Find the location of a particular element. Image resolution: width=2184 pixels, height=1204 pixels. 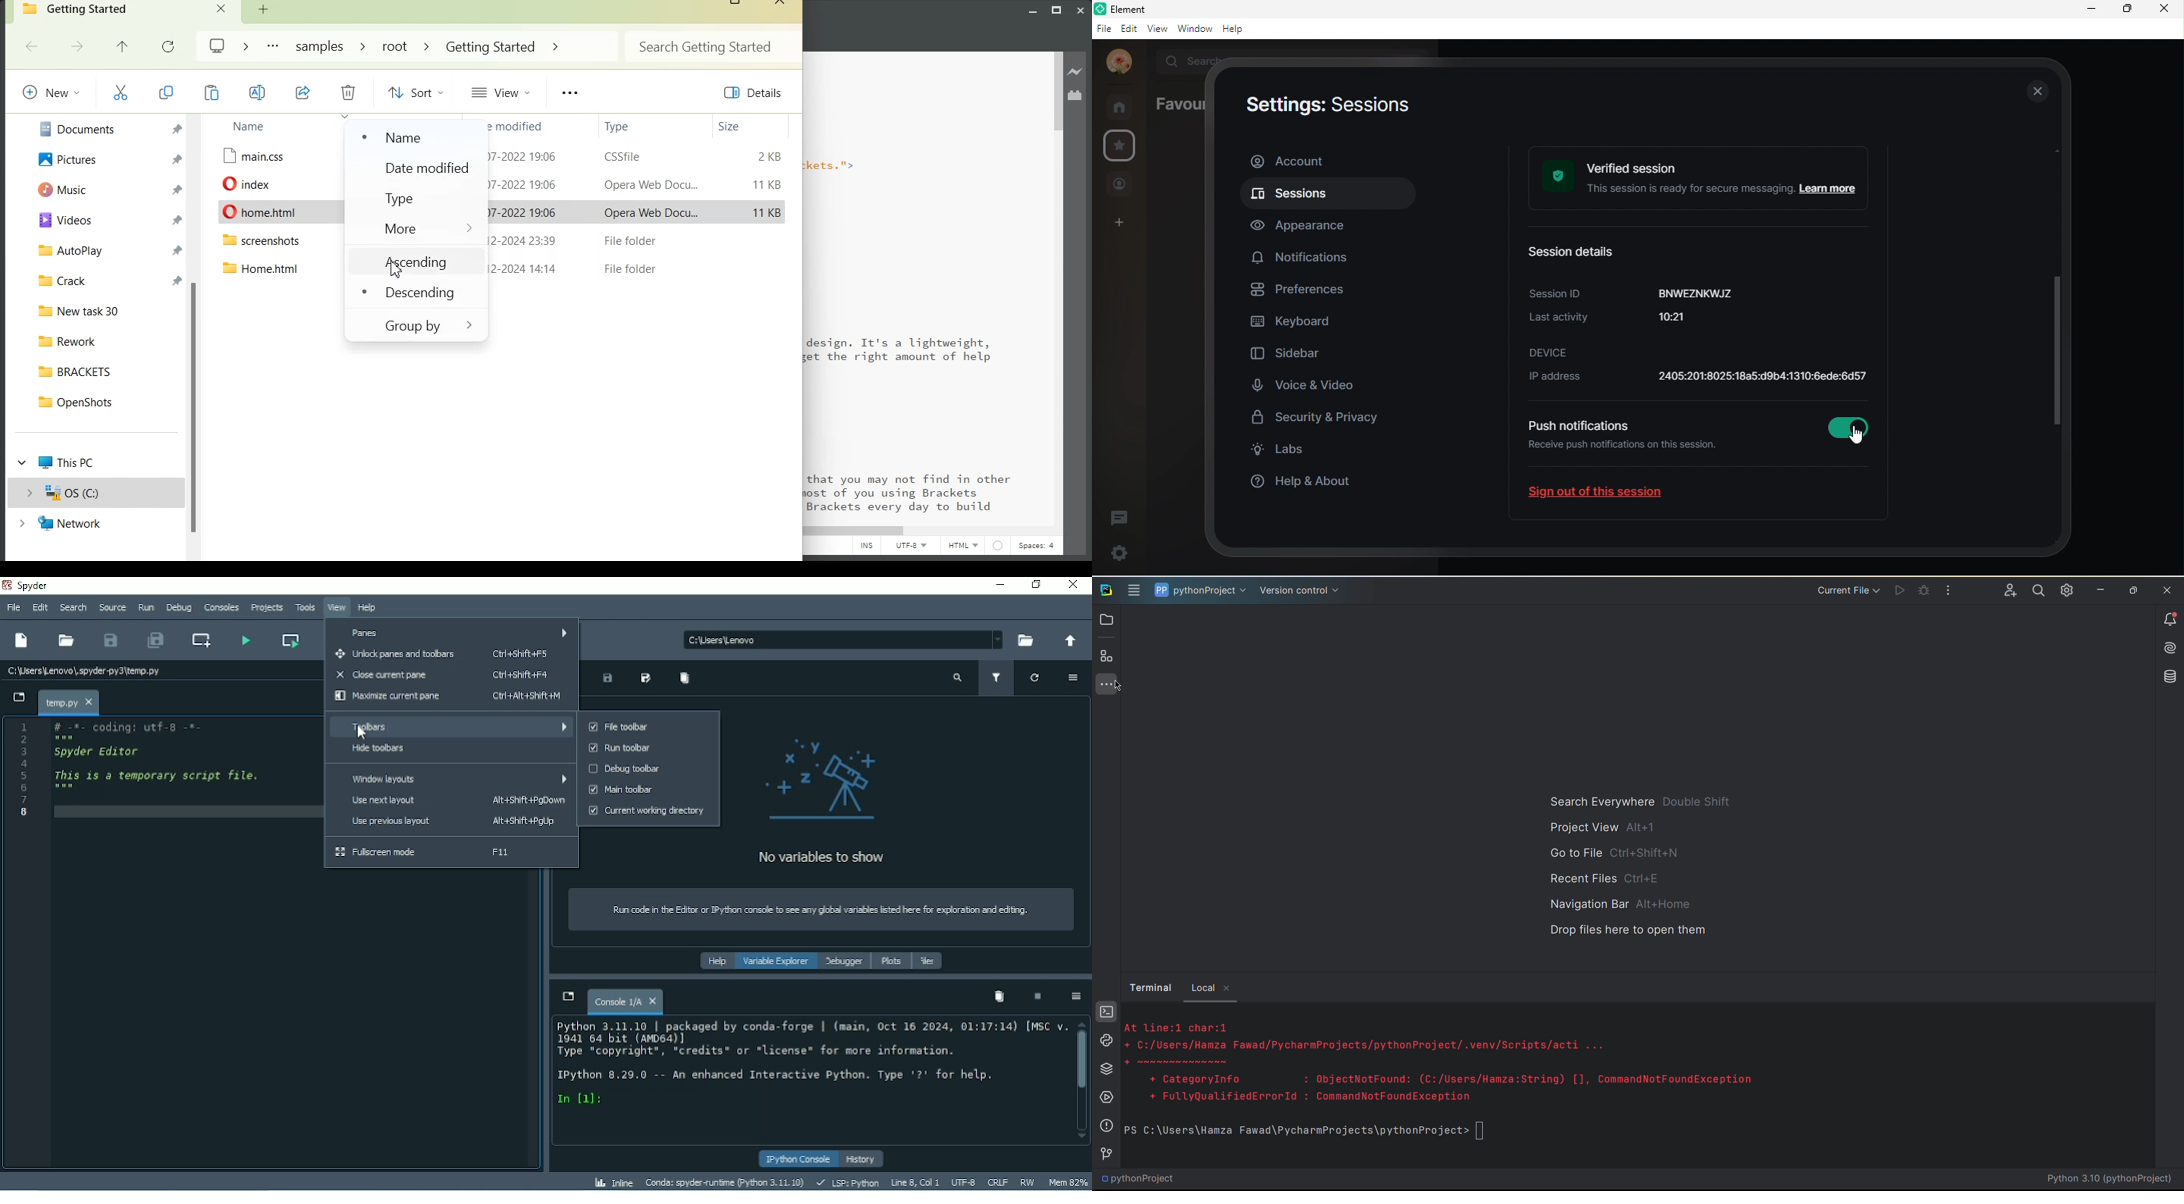

Run current cell is located at coordinates (292, 640).